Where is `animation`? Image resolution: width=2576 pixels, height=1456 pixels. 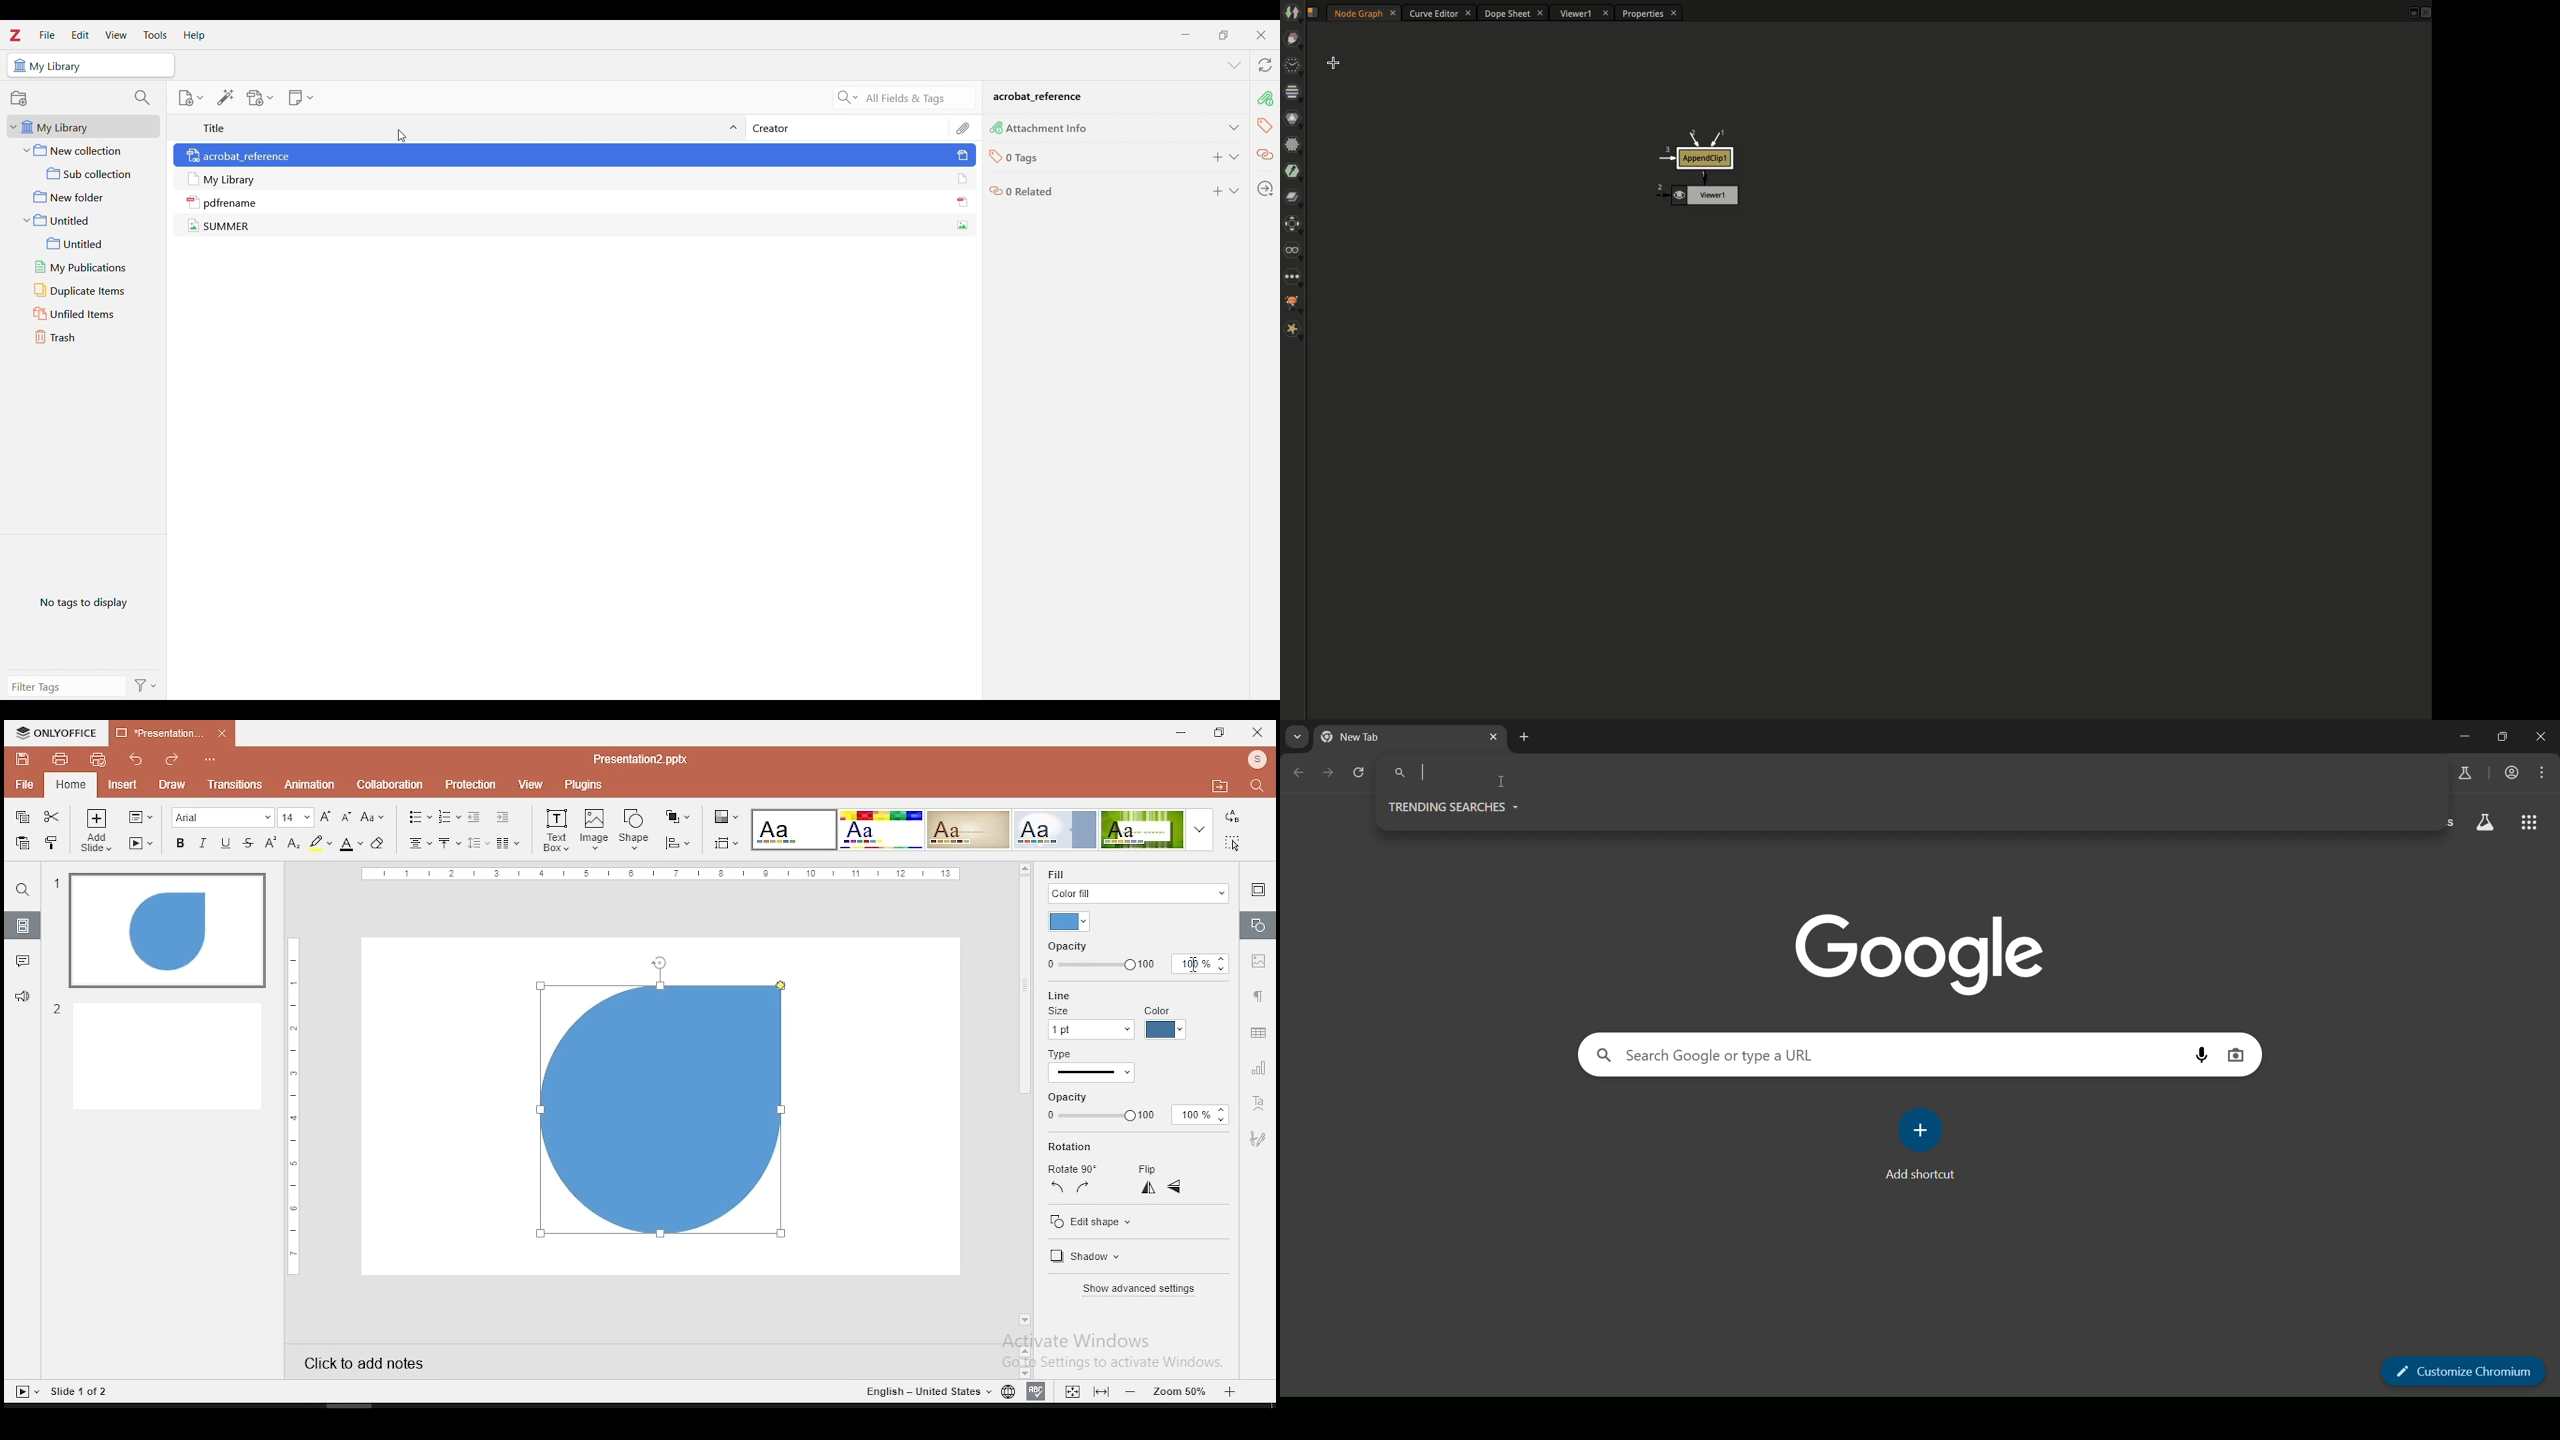
animation is located at coordinates (311, 784).